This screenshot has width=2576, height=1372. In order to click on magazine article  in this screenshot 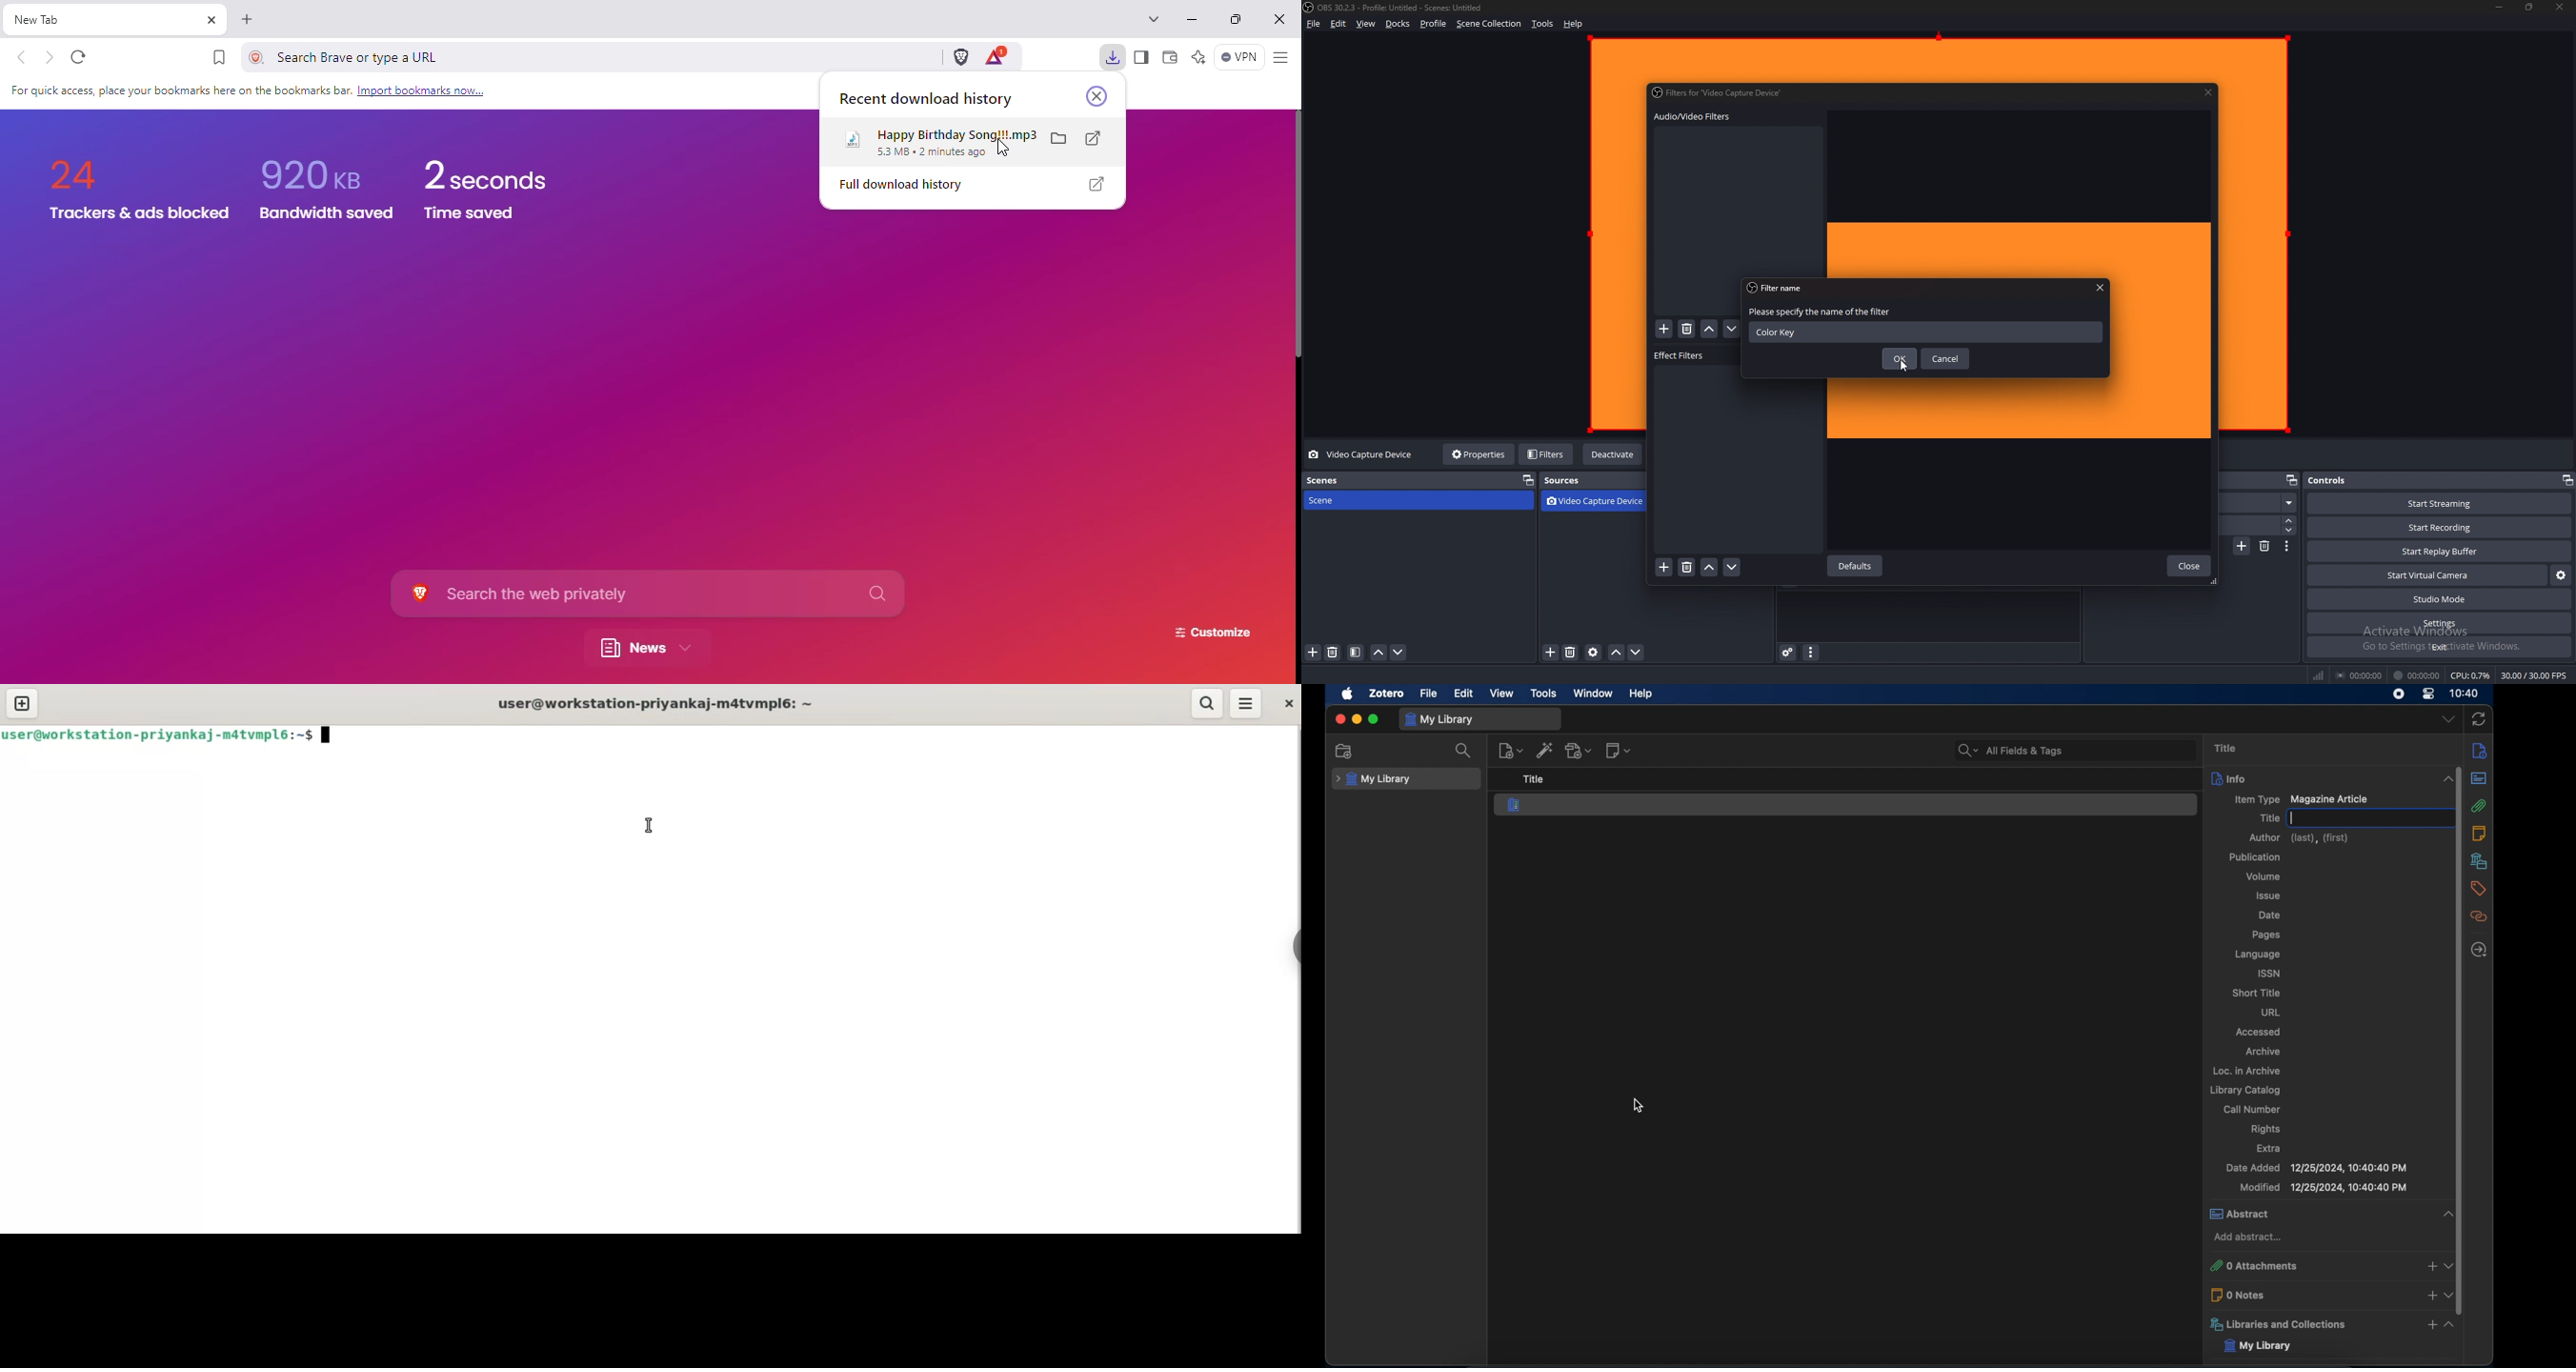, I will do `click(1514, 804)`.